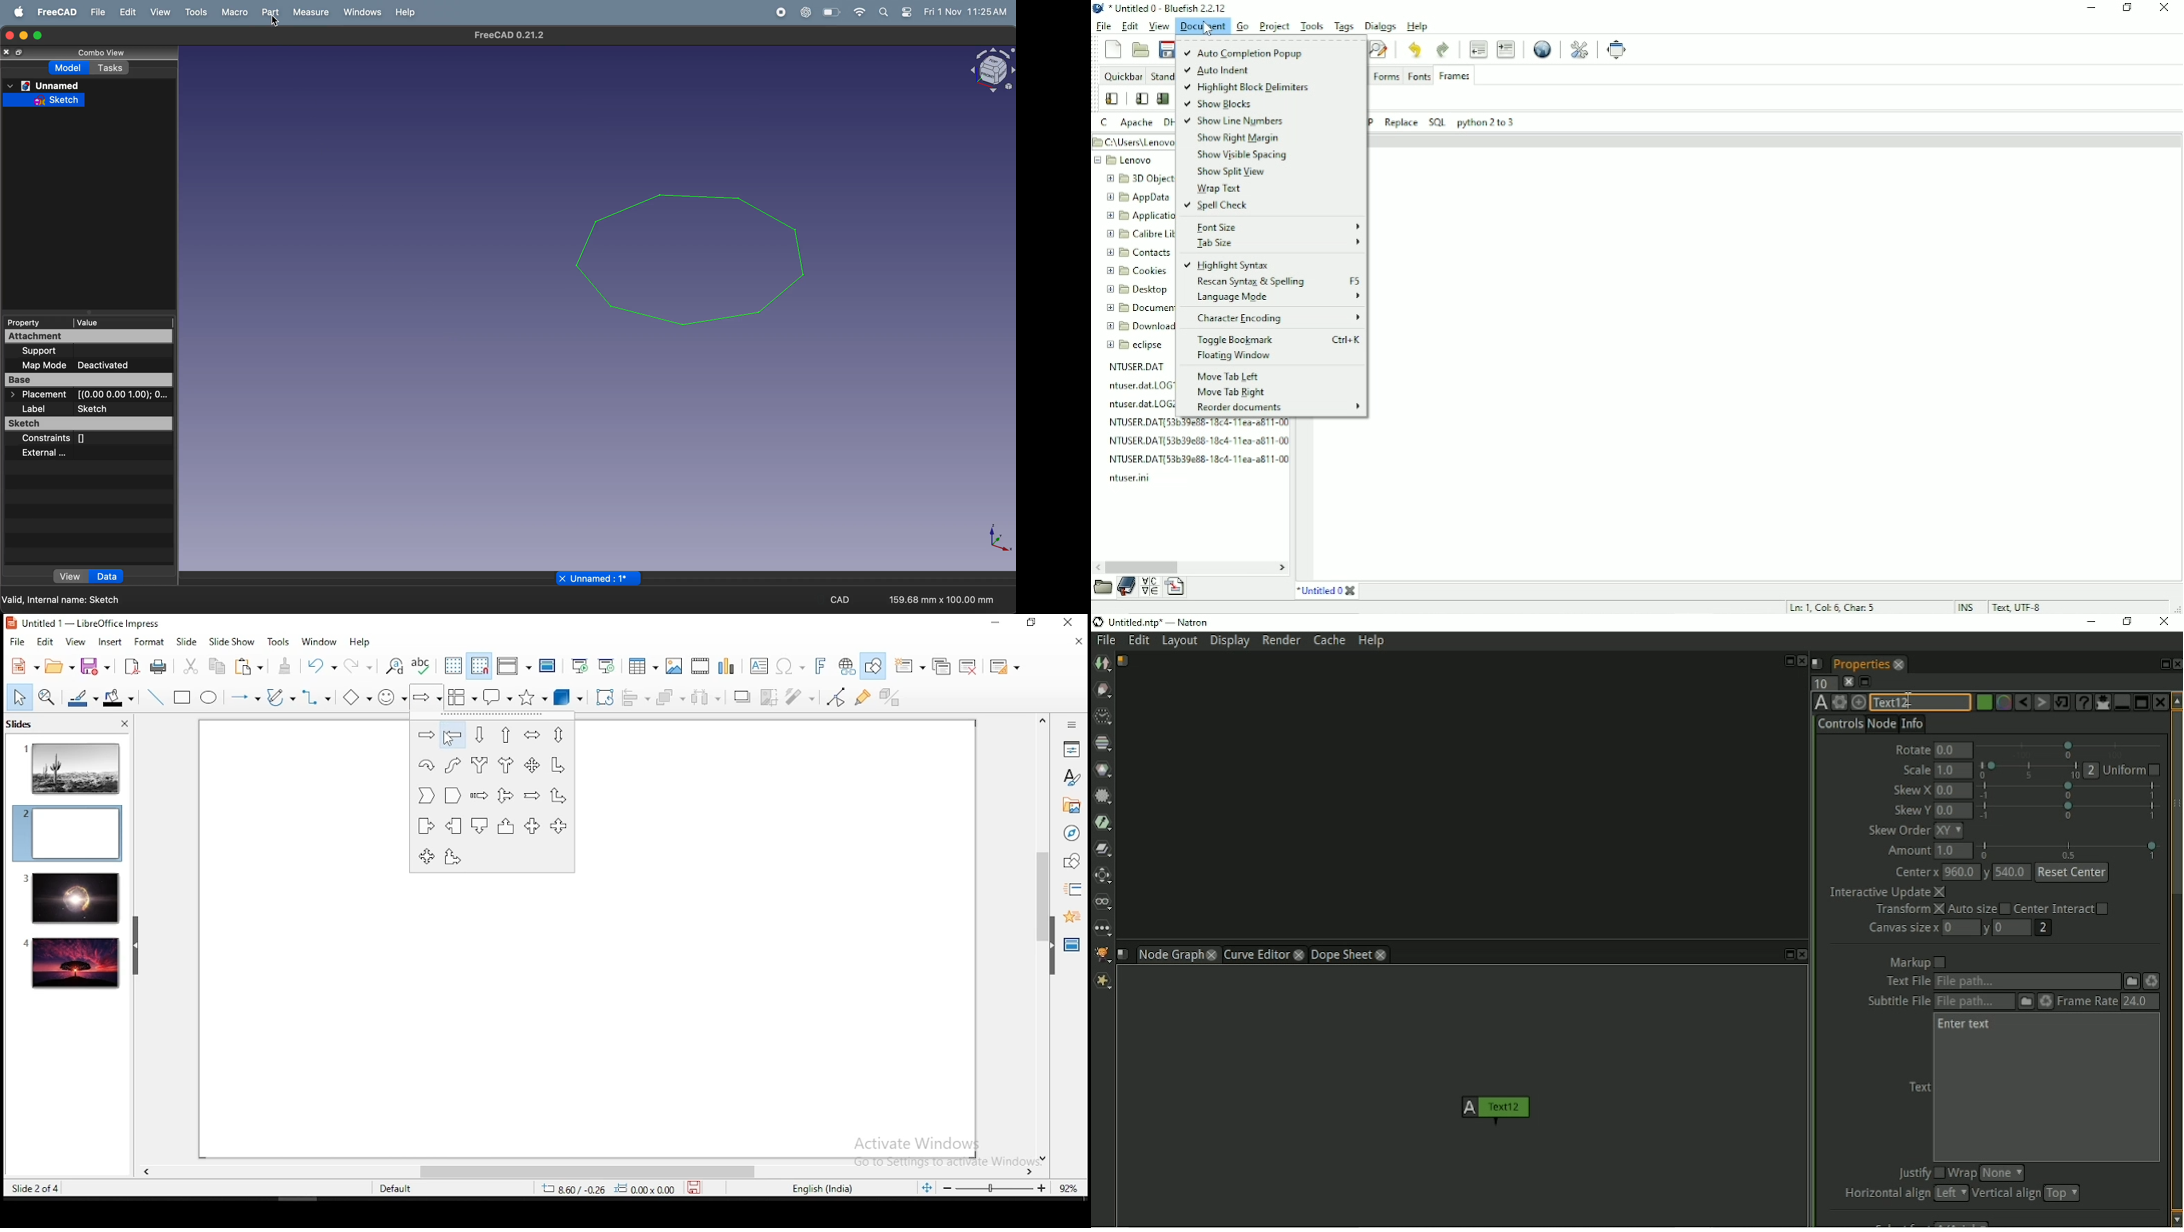  I want to click on Highlight syntax, so click(1228, 265).